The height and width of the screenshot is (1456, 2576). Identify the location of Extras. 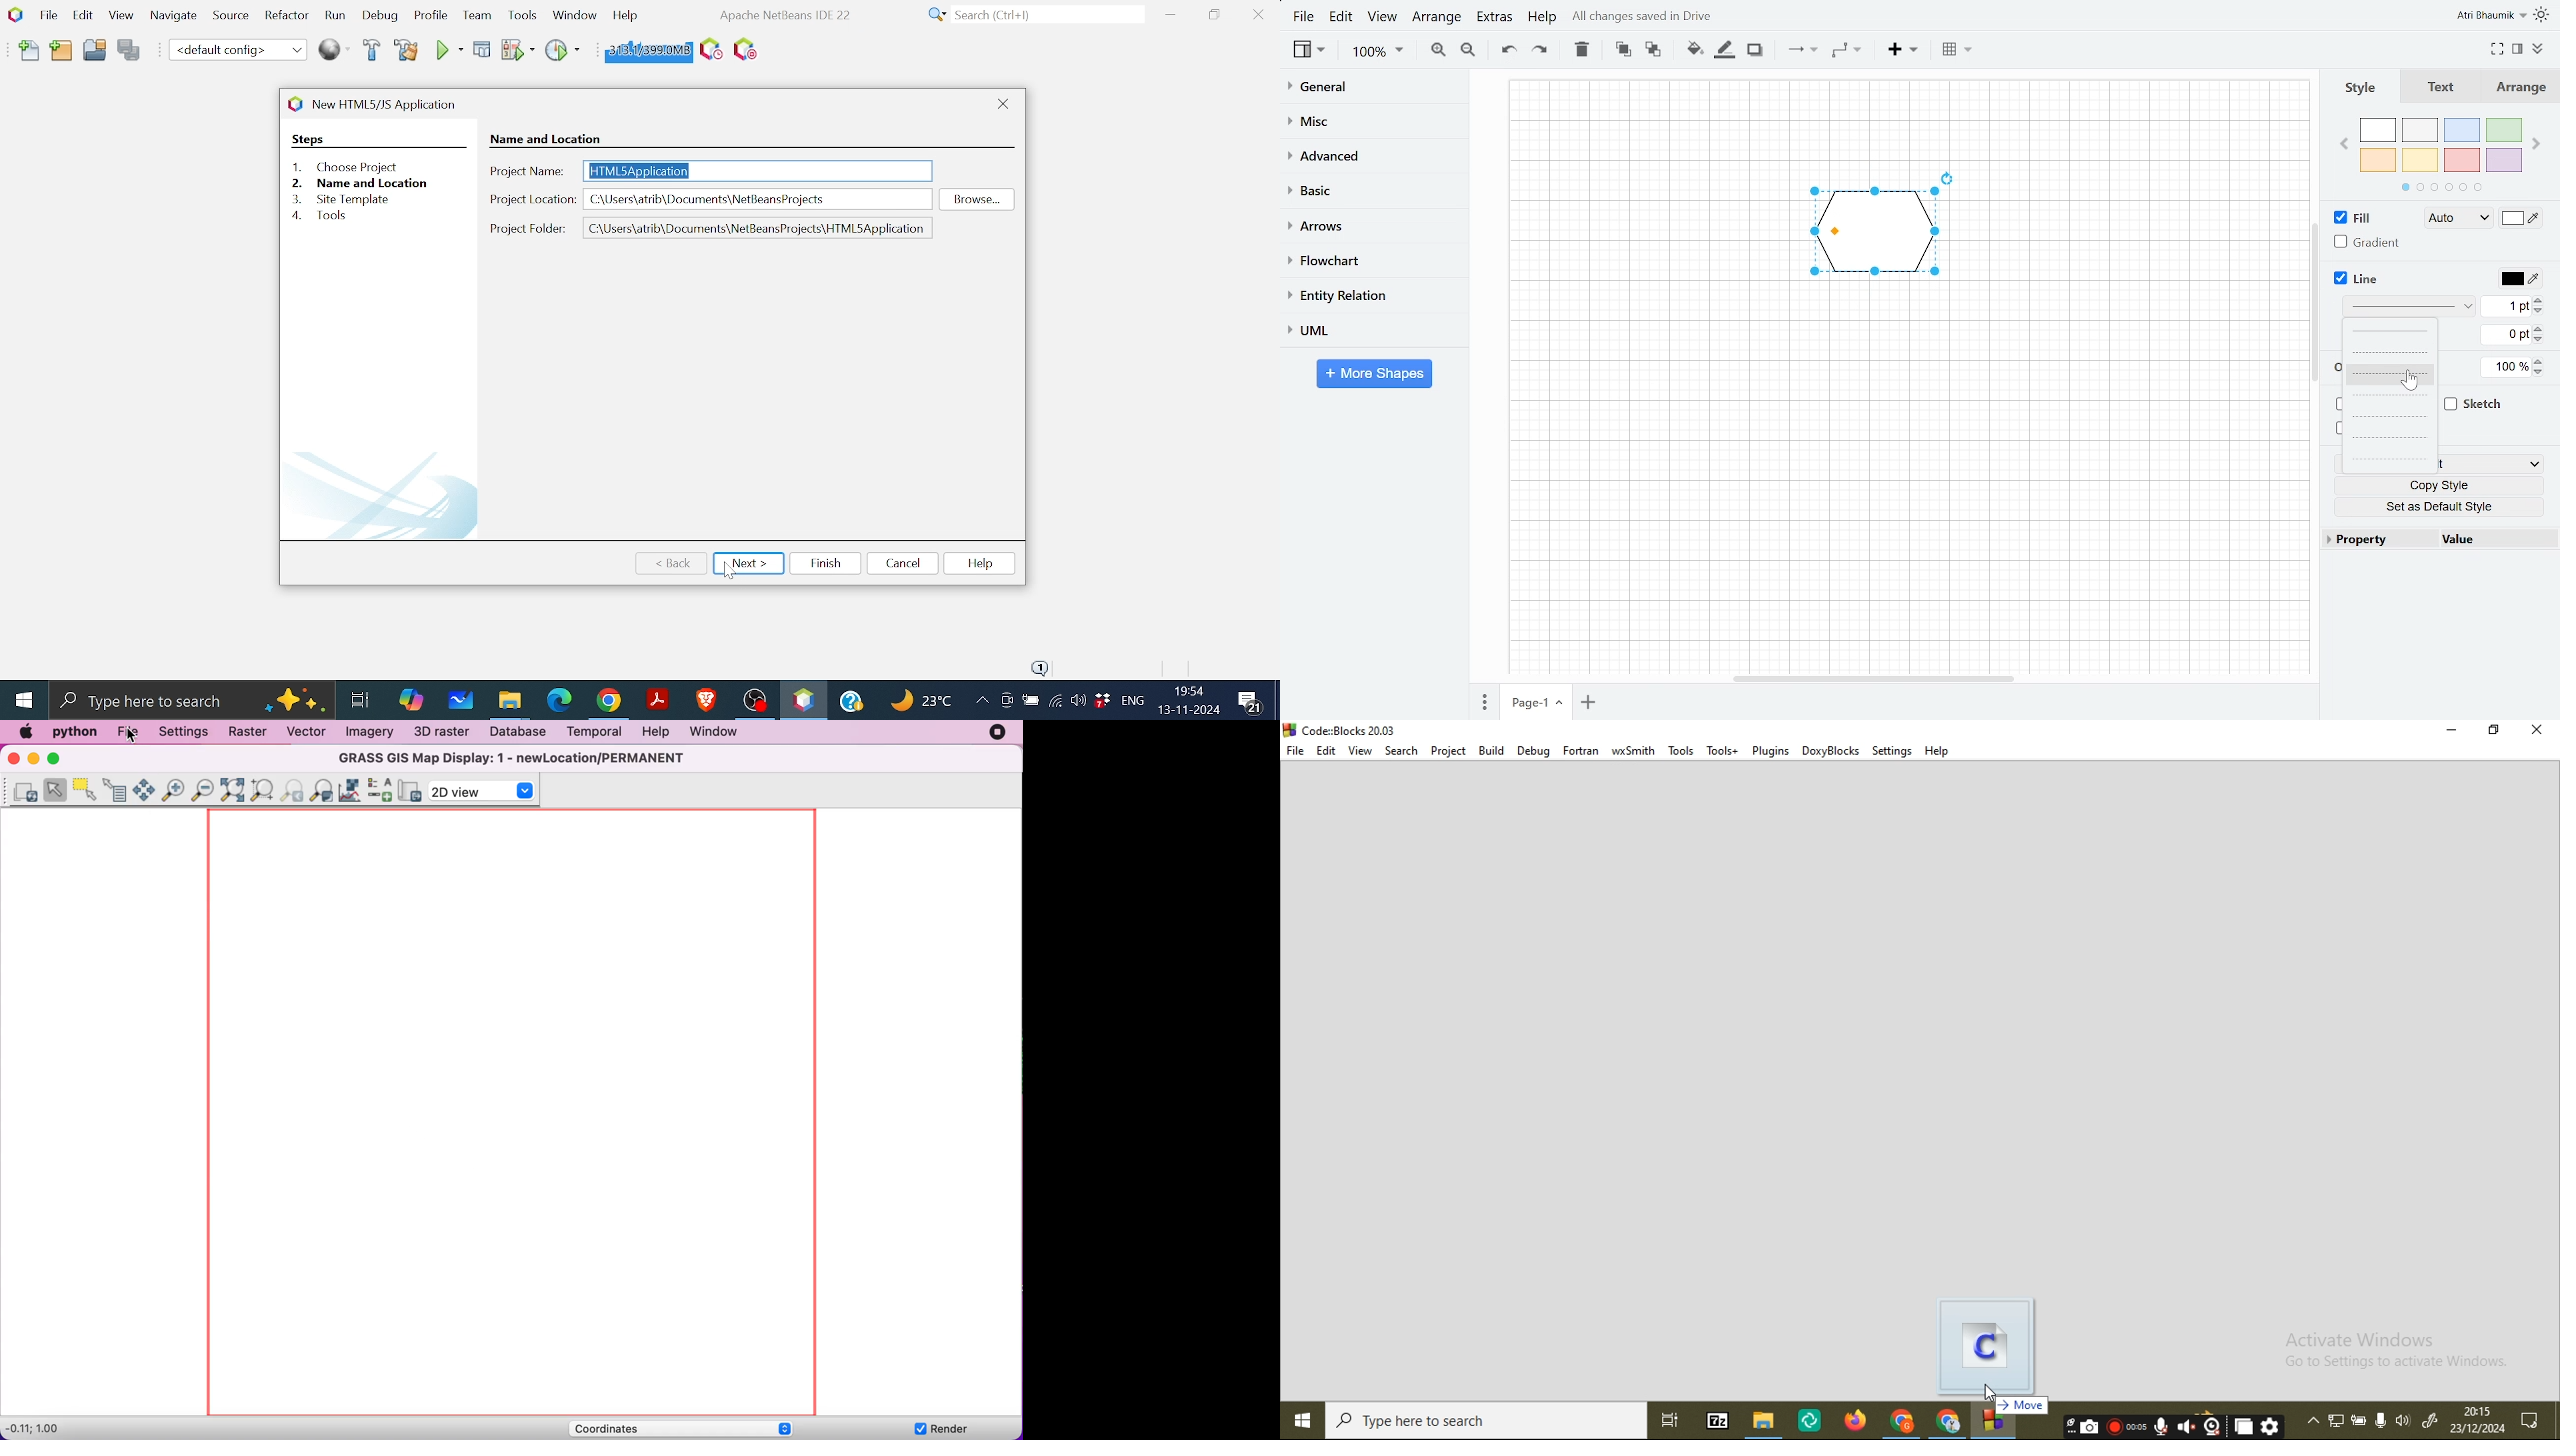
(1495, 17).